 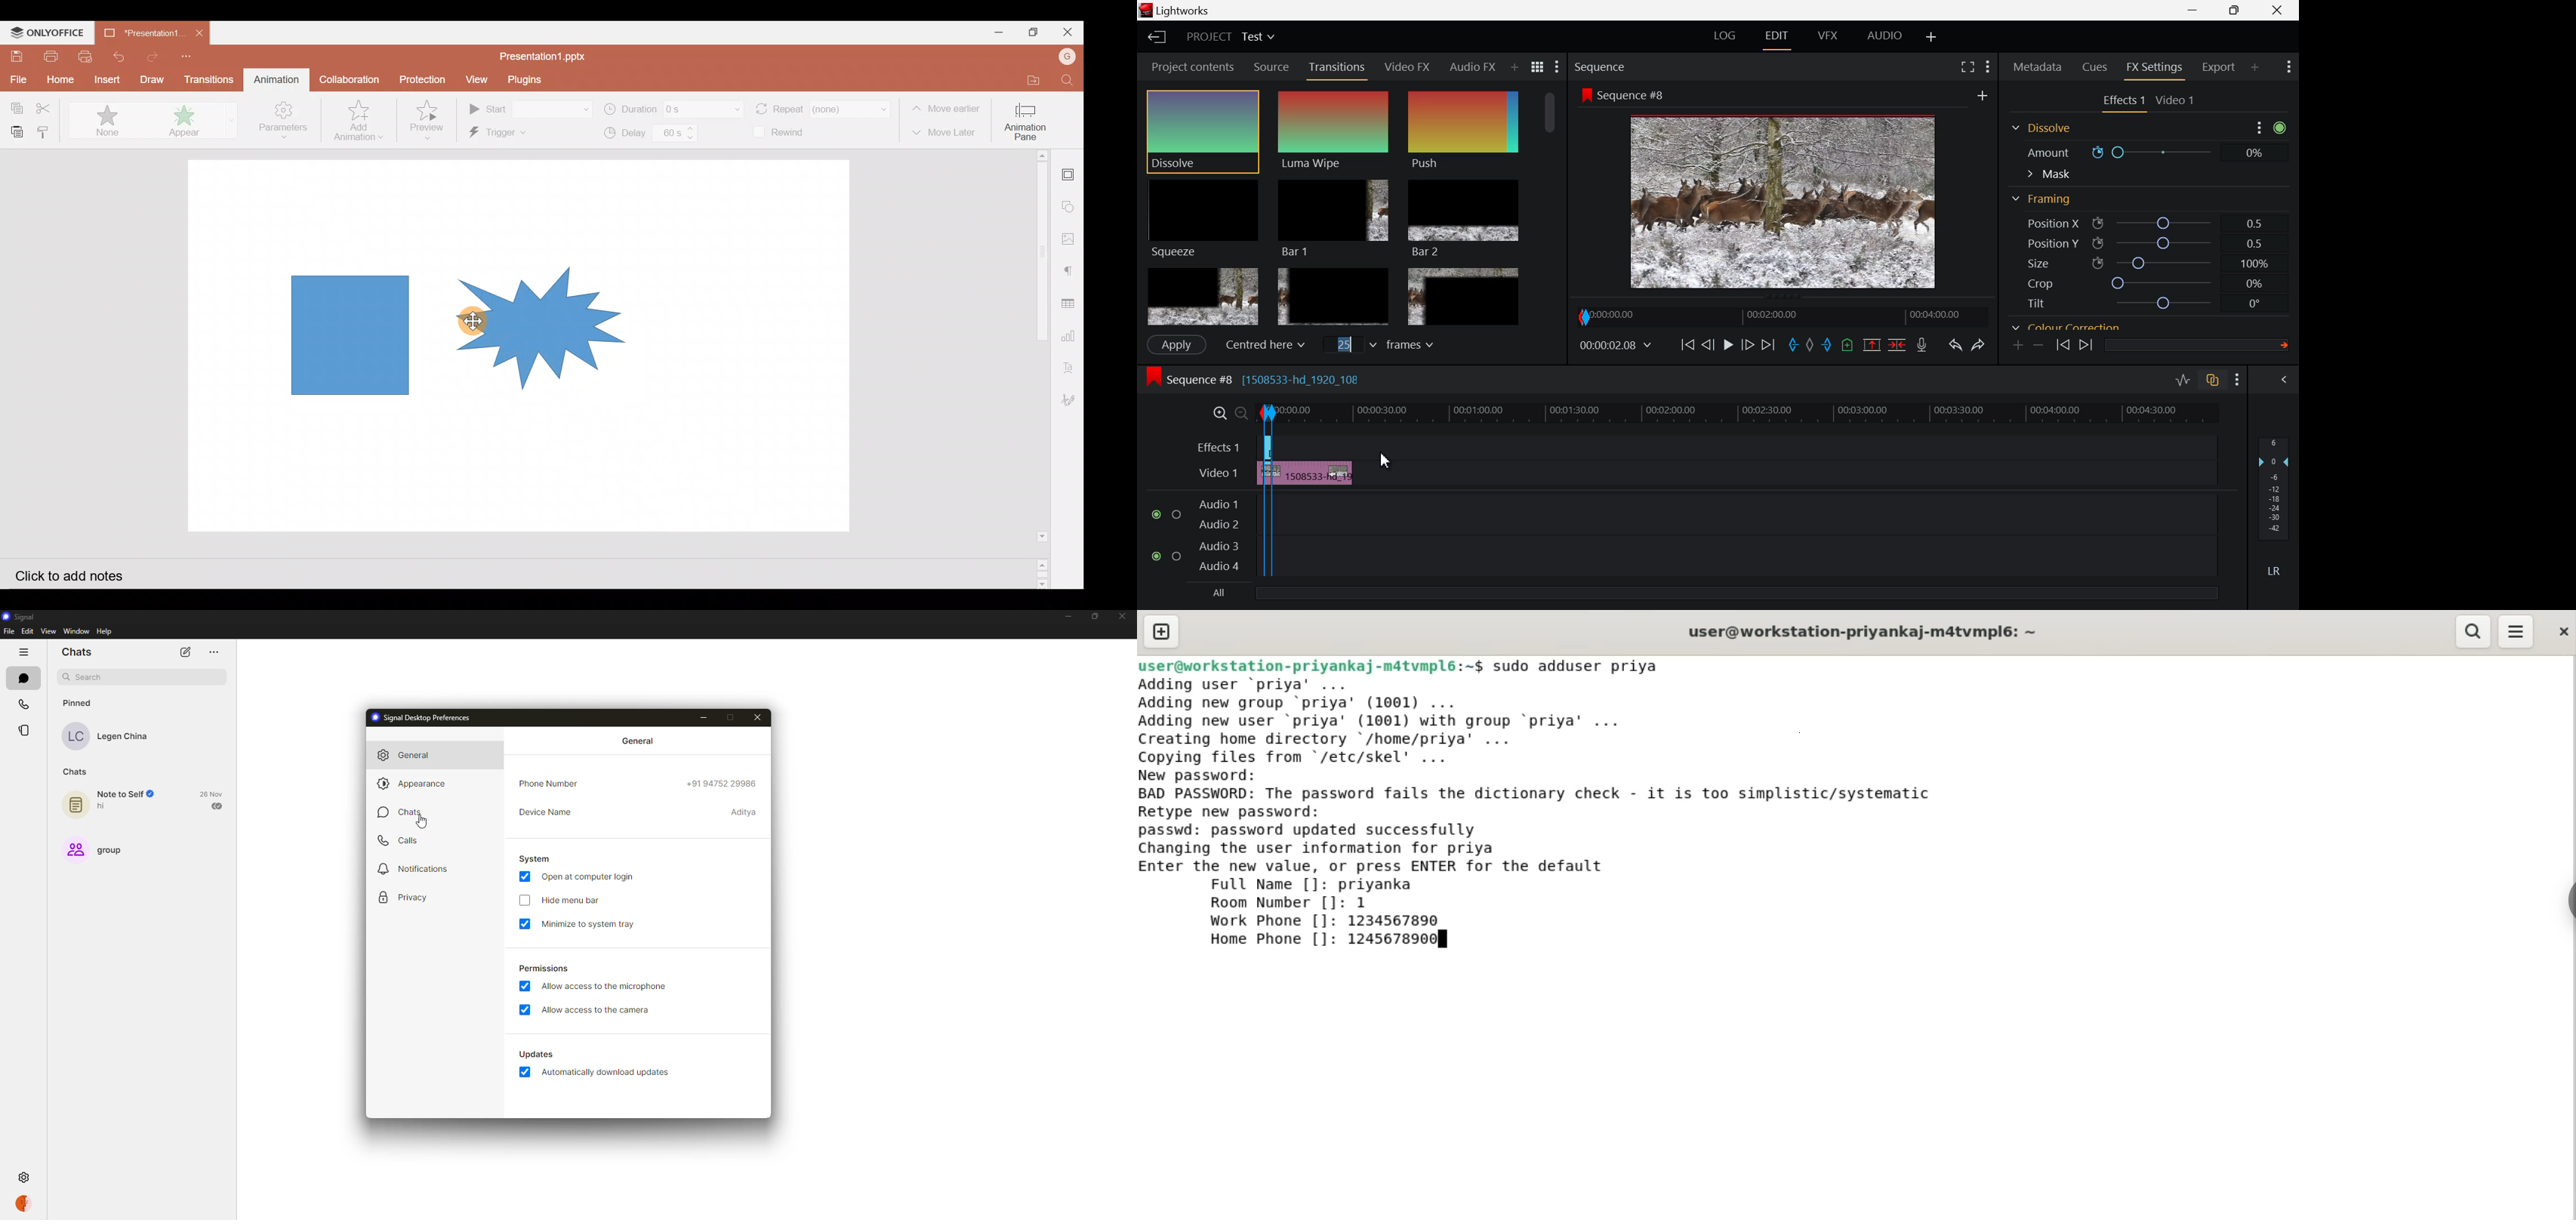 What do you see at coordinates (102, 120) in the screenshot?
I see `None` at bounding box center [102, 120].